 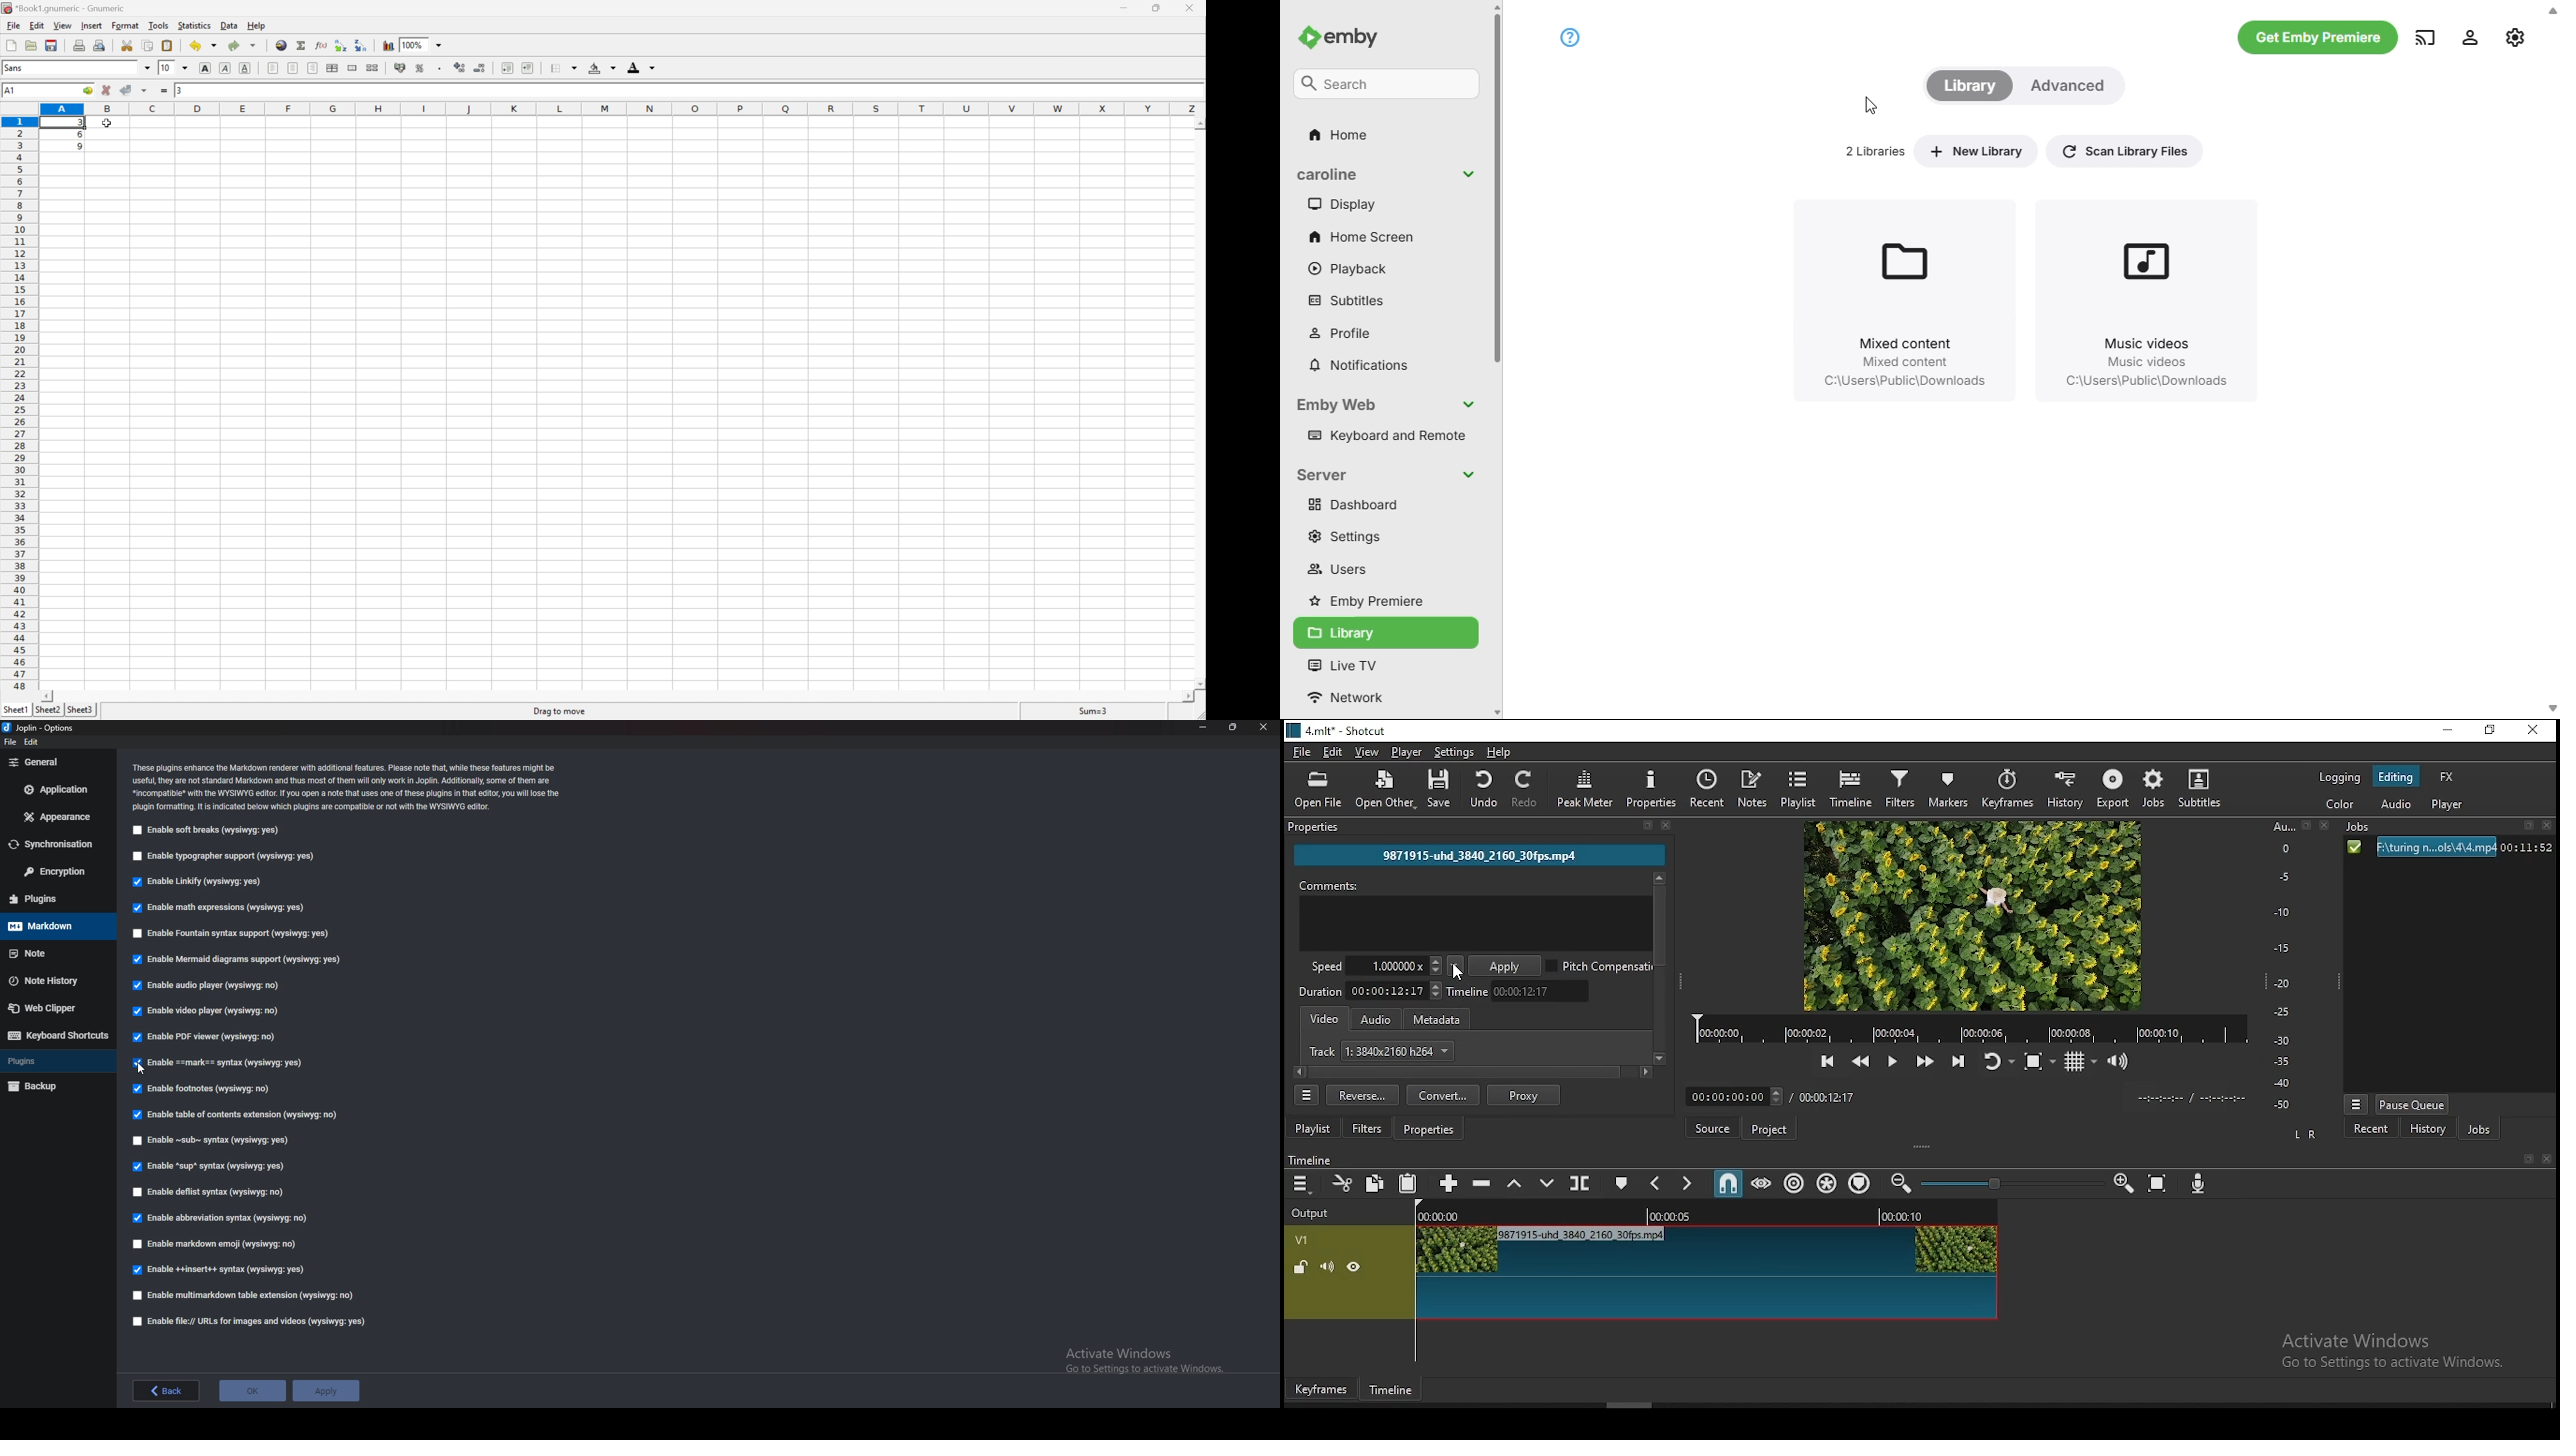 What do you see at coordinates (2552, 362) in the screenshot?
I see `vertical scroll bar` at bounding box center [2552, 362].